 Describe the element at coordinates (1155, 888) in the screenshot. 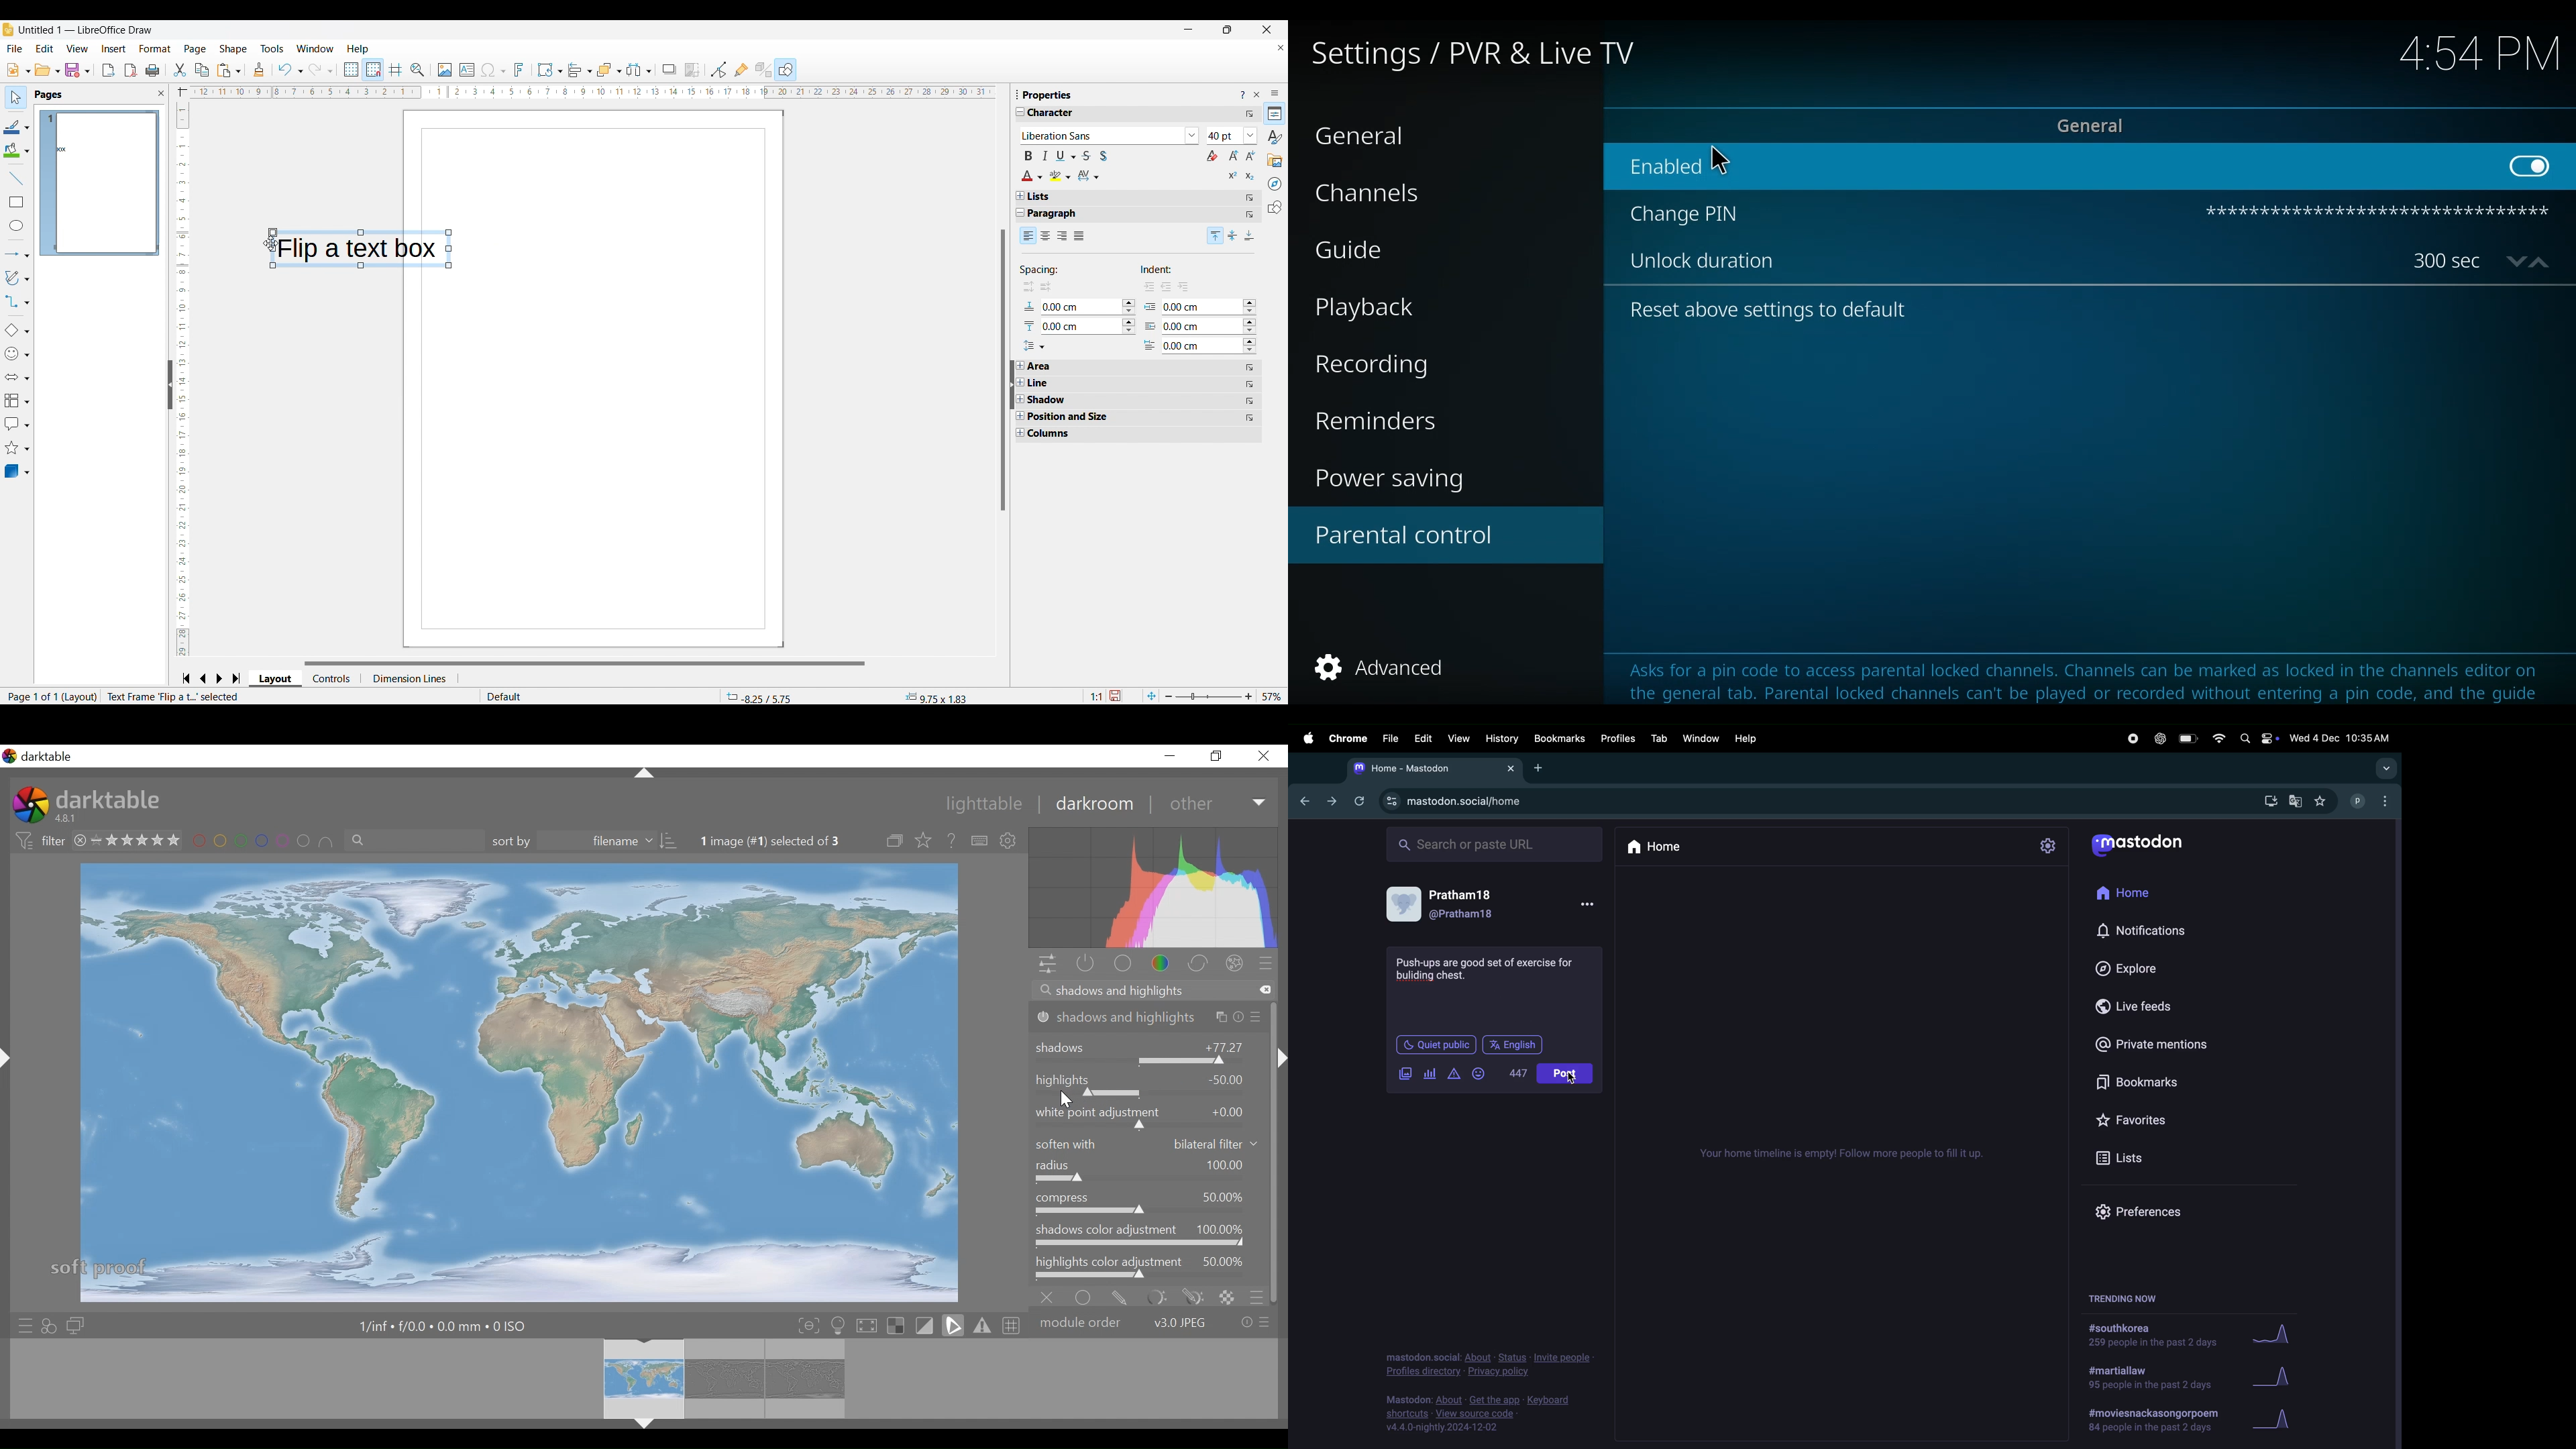

I see `histogram` at that location.